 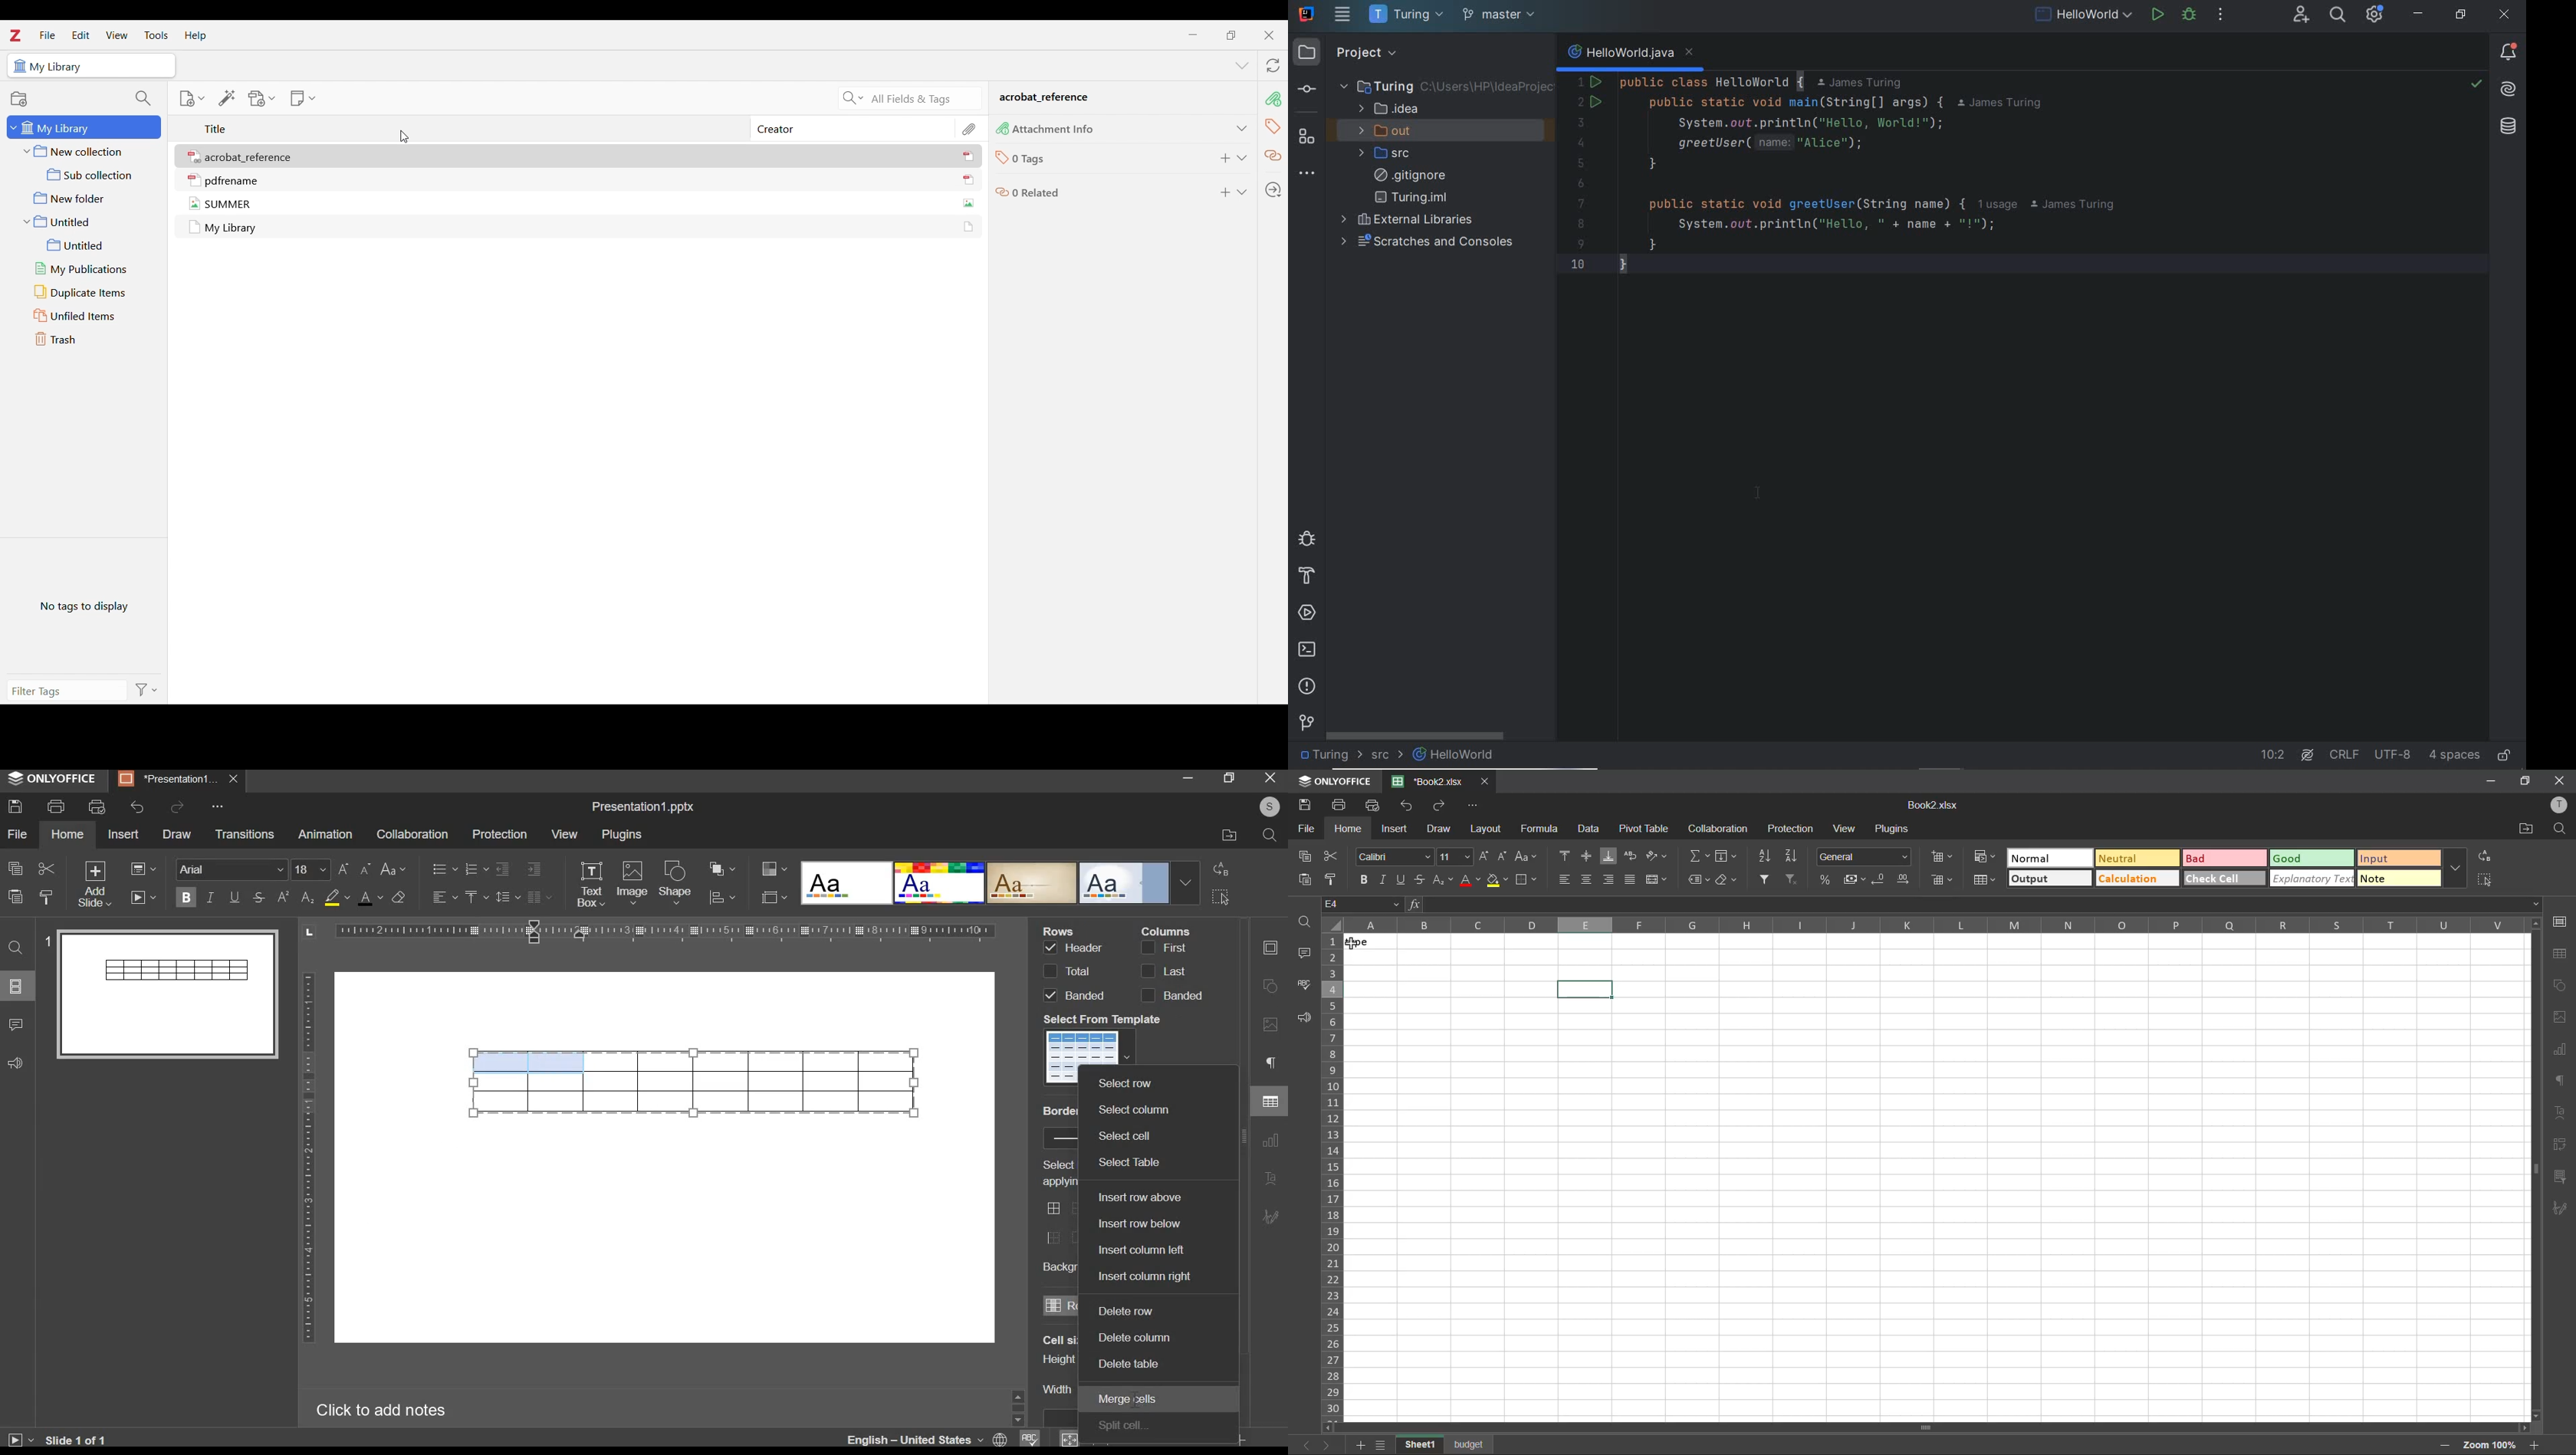 I want to click on Background color, so click(x=1059, y=1269).